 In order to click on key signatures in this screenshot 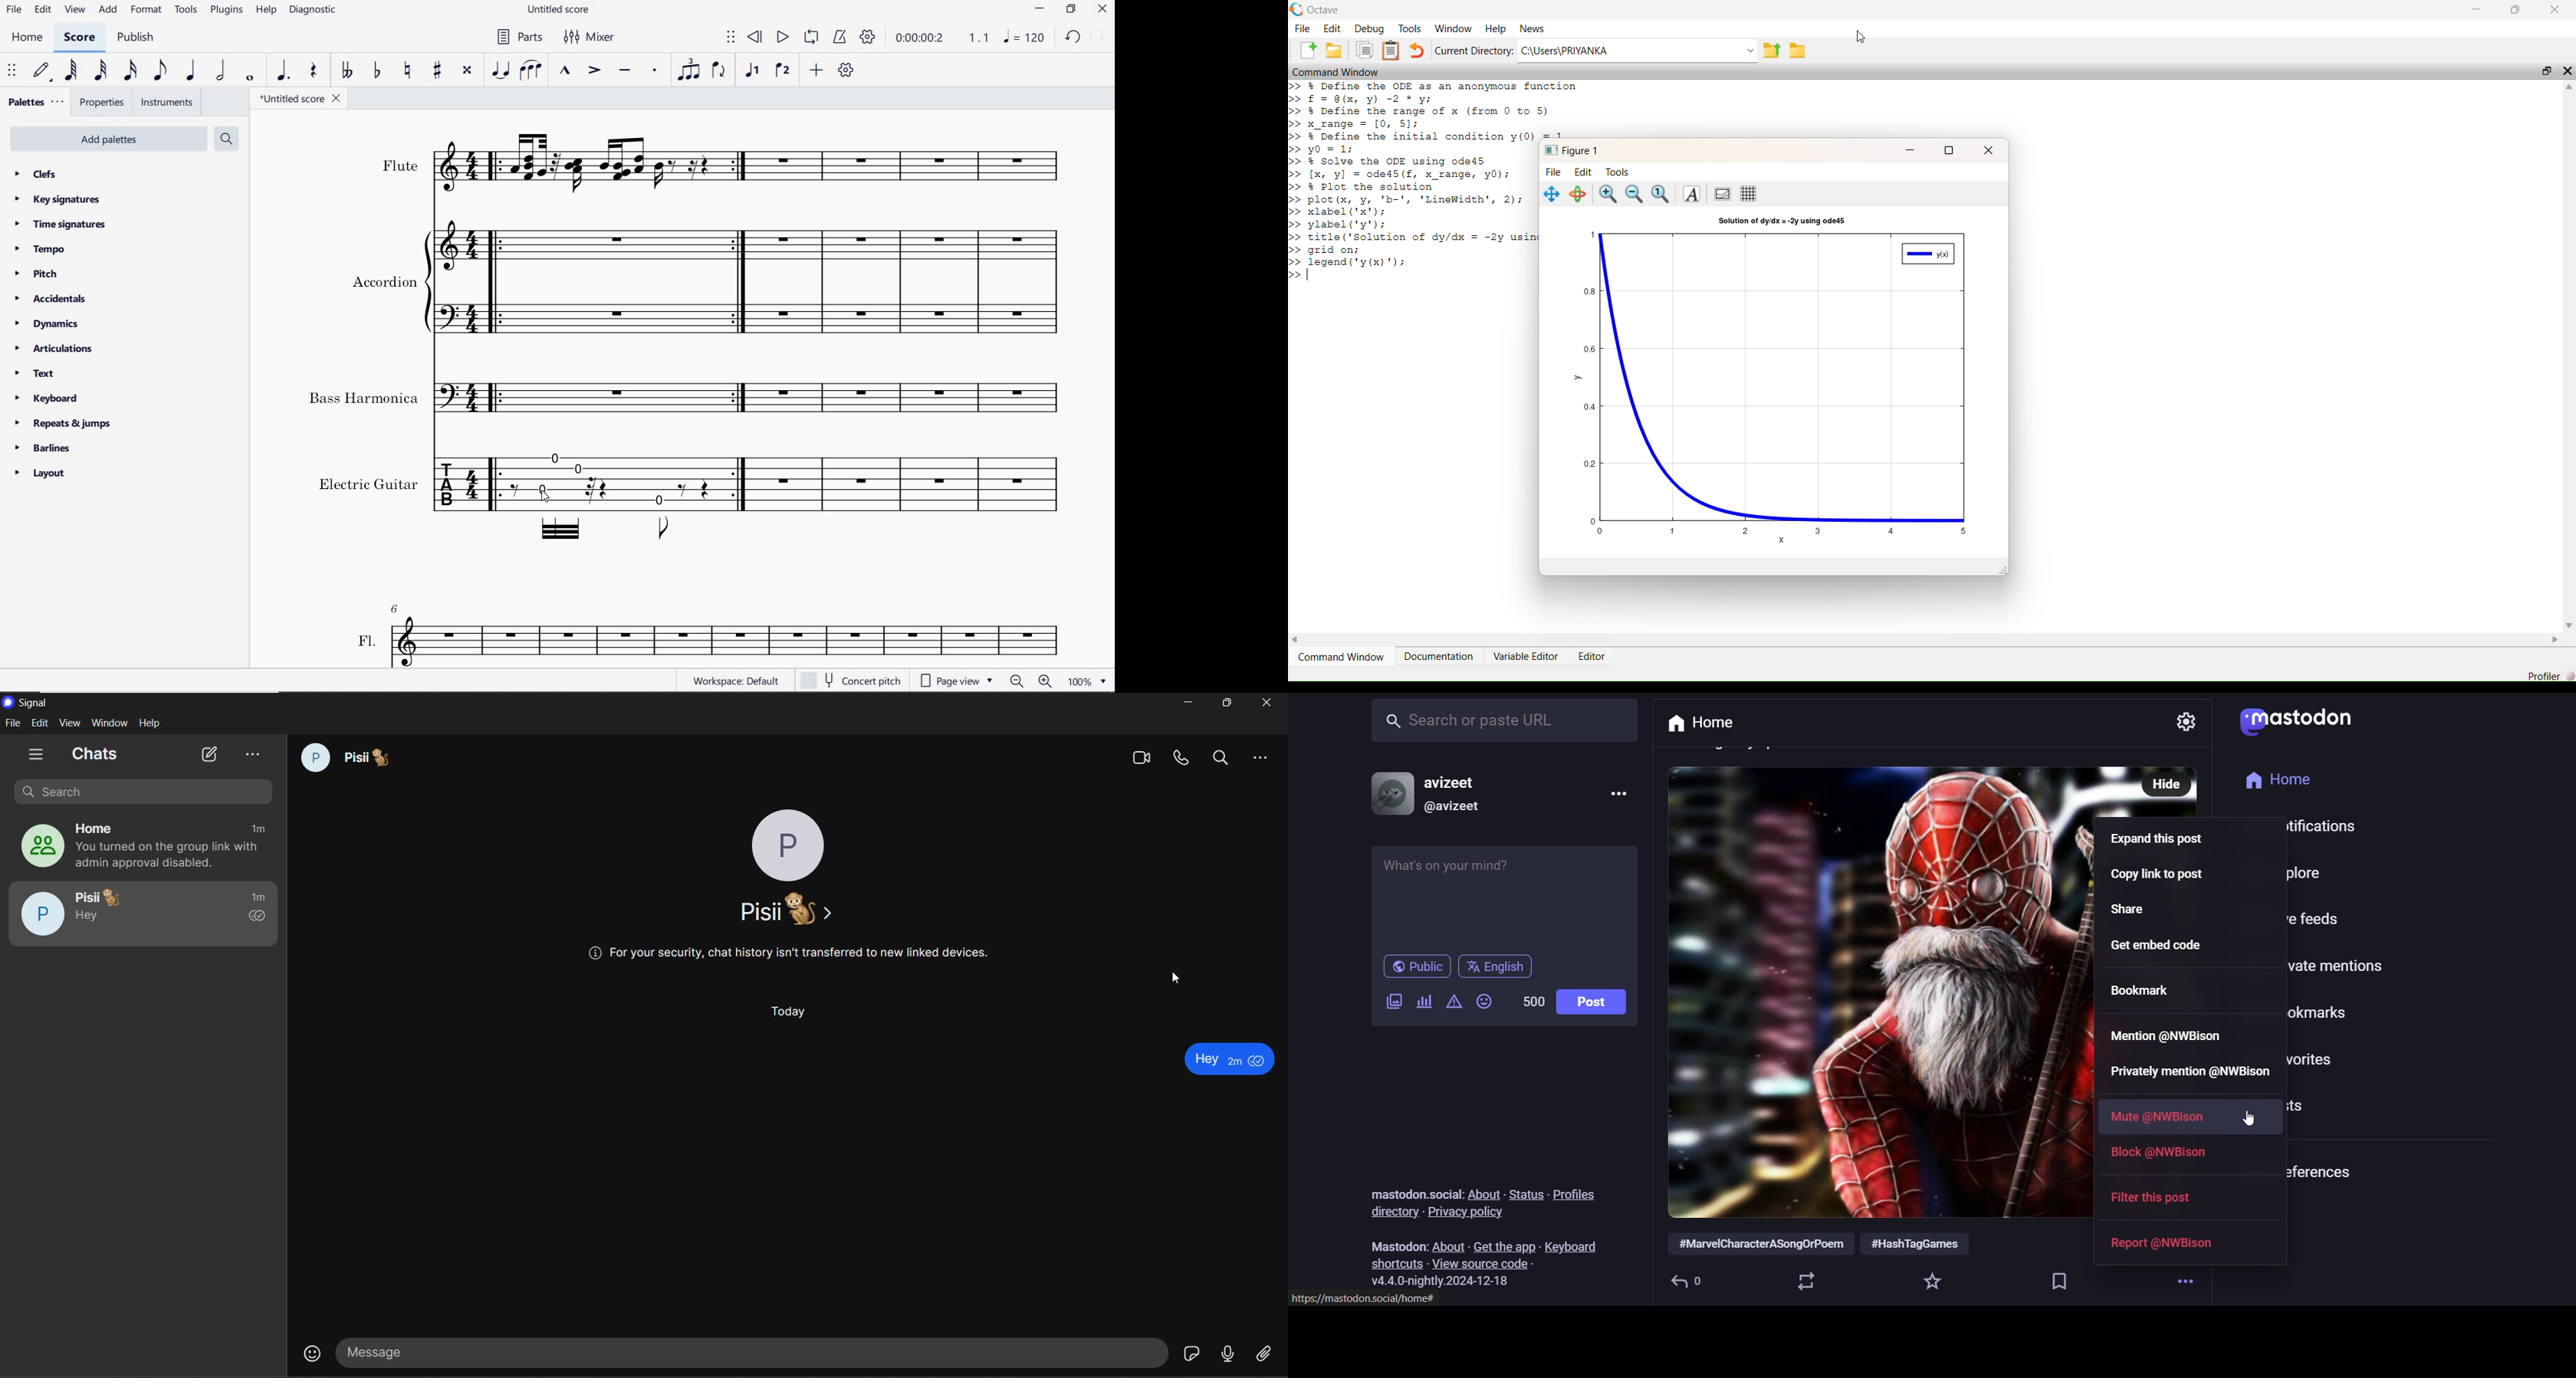, I will do `click(58, 200)`.